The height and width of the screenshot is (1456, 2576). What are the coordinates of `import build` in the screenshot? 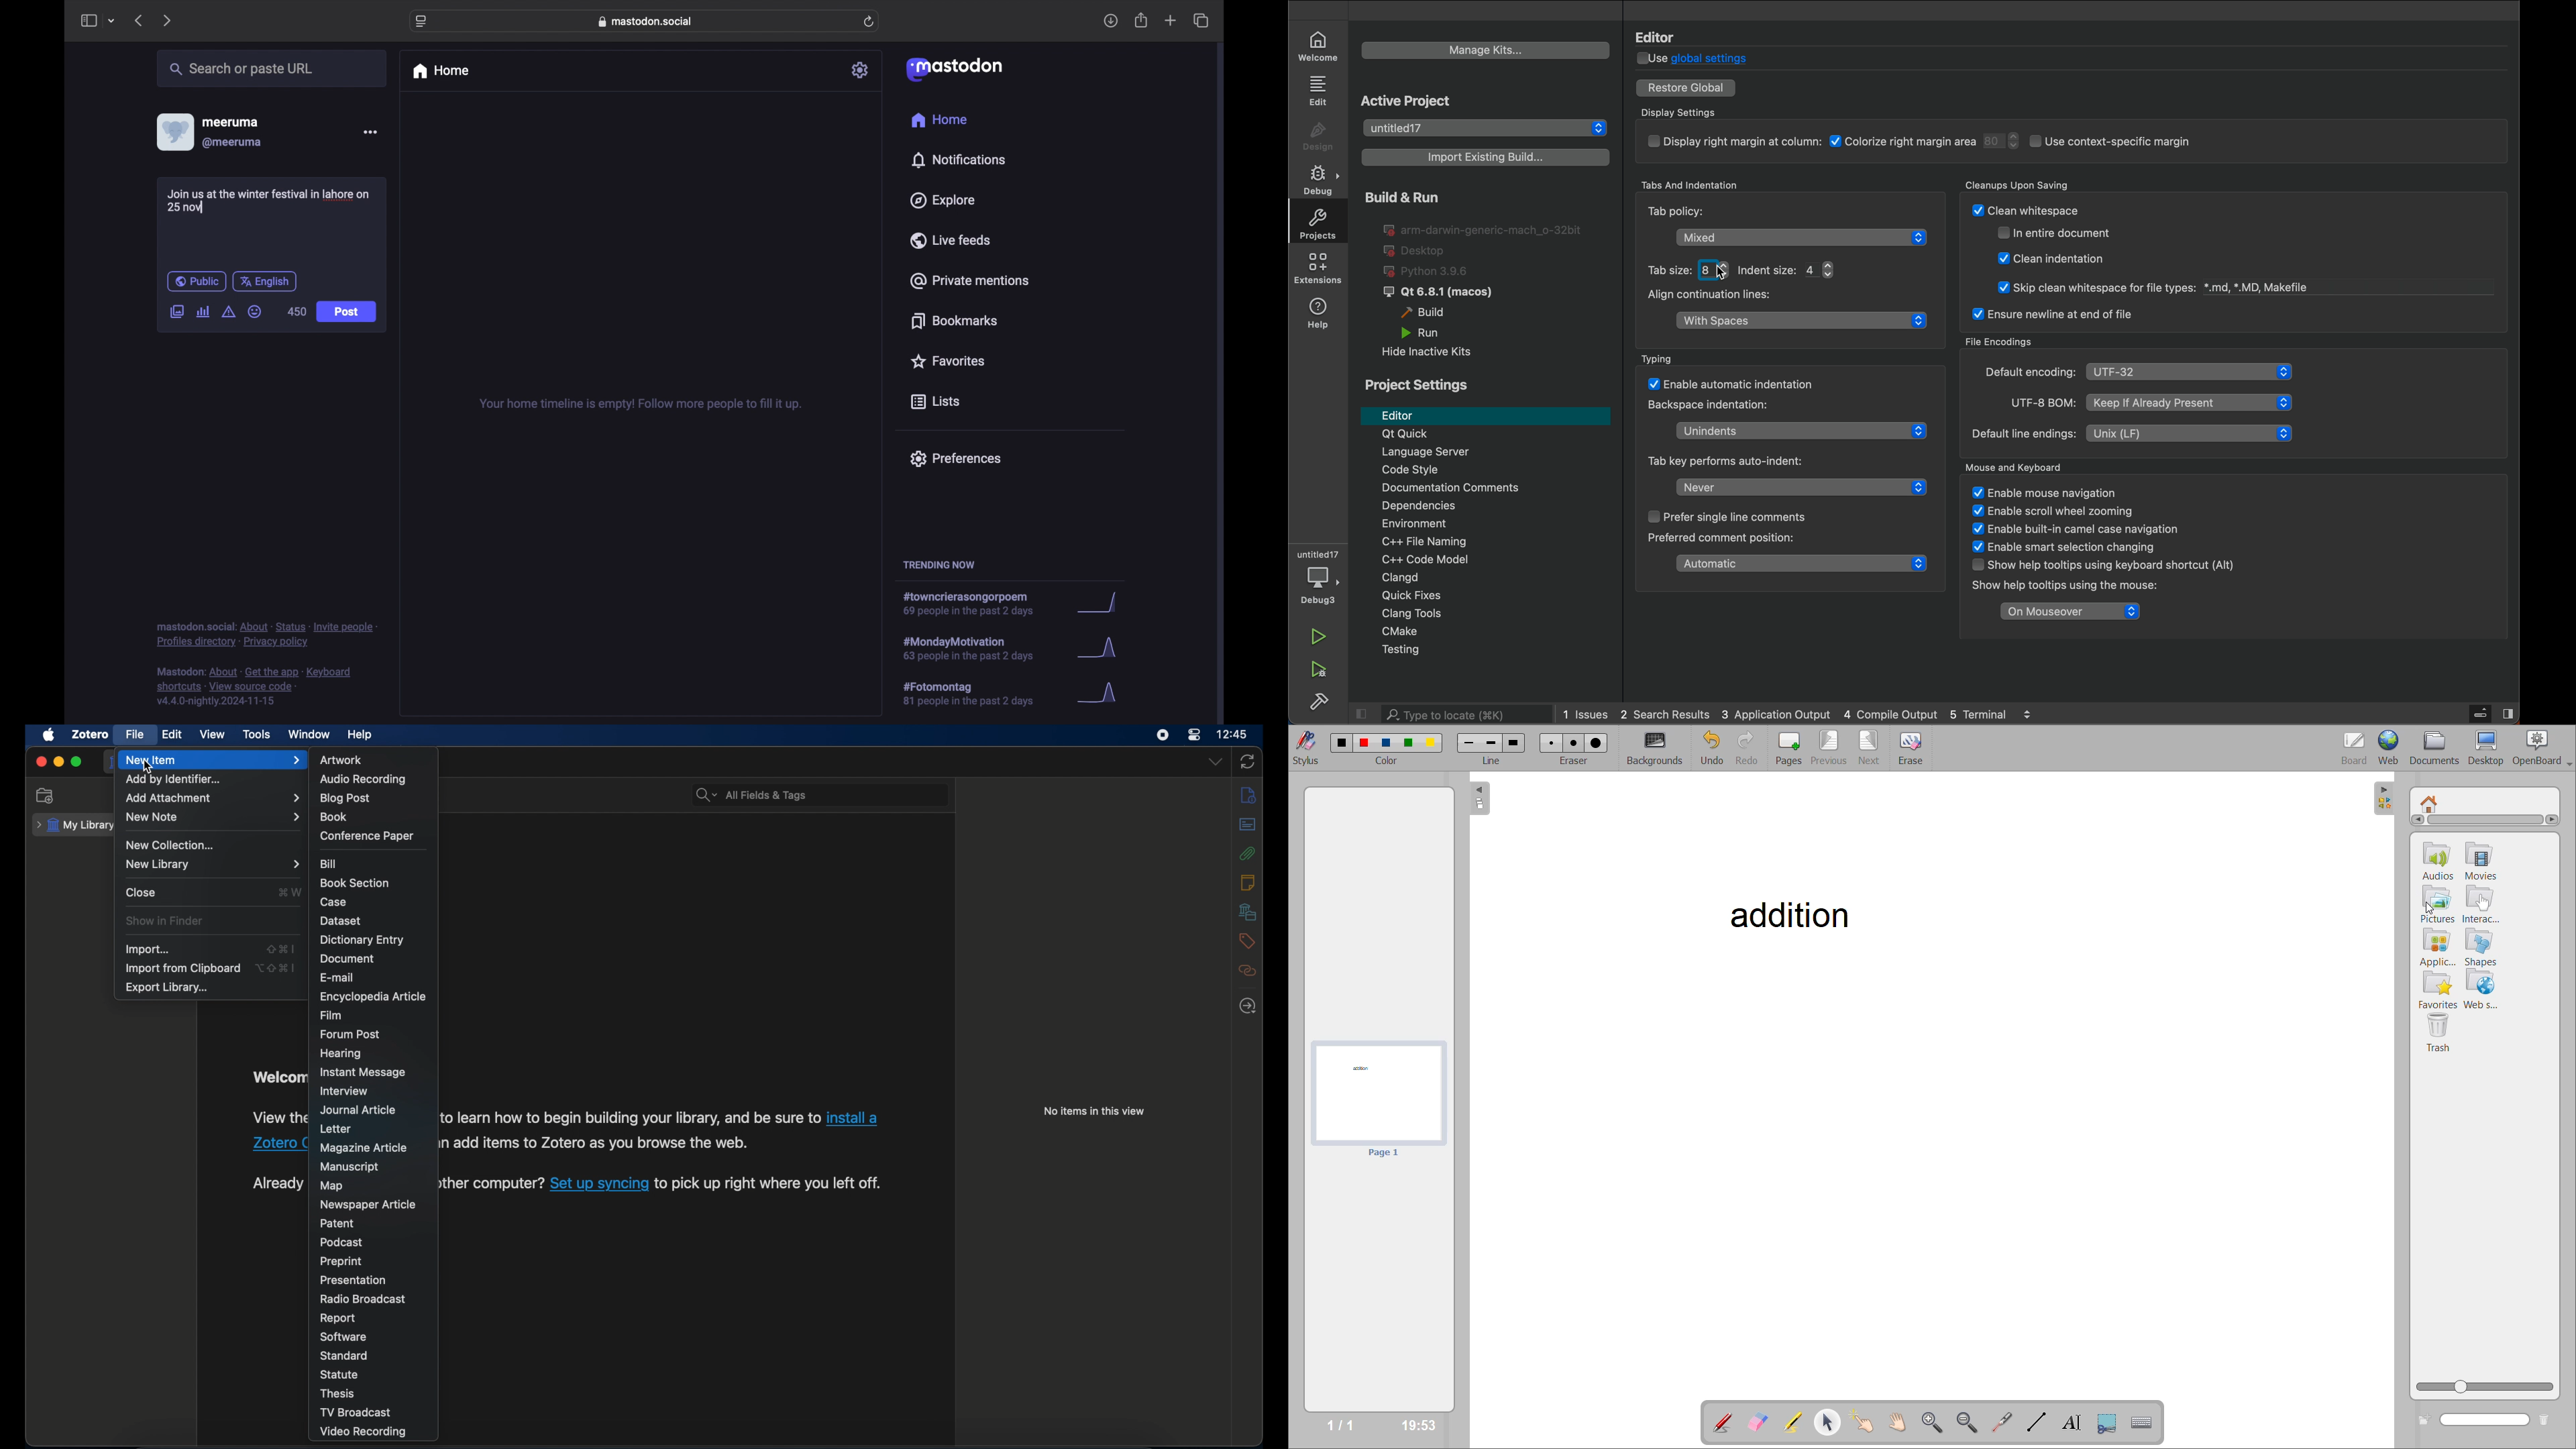 It's located at (1486, 157).